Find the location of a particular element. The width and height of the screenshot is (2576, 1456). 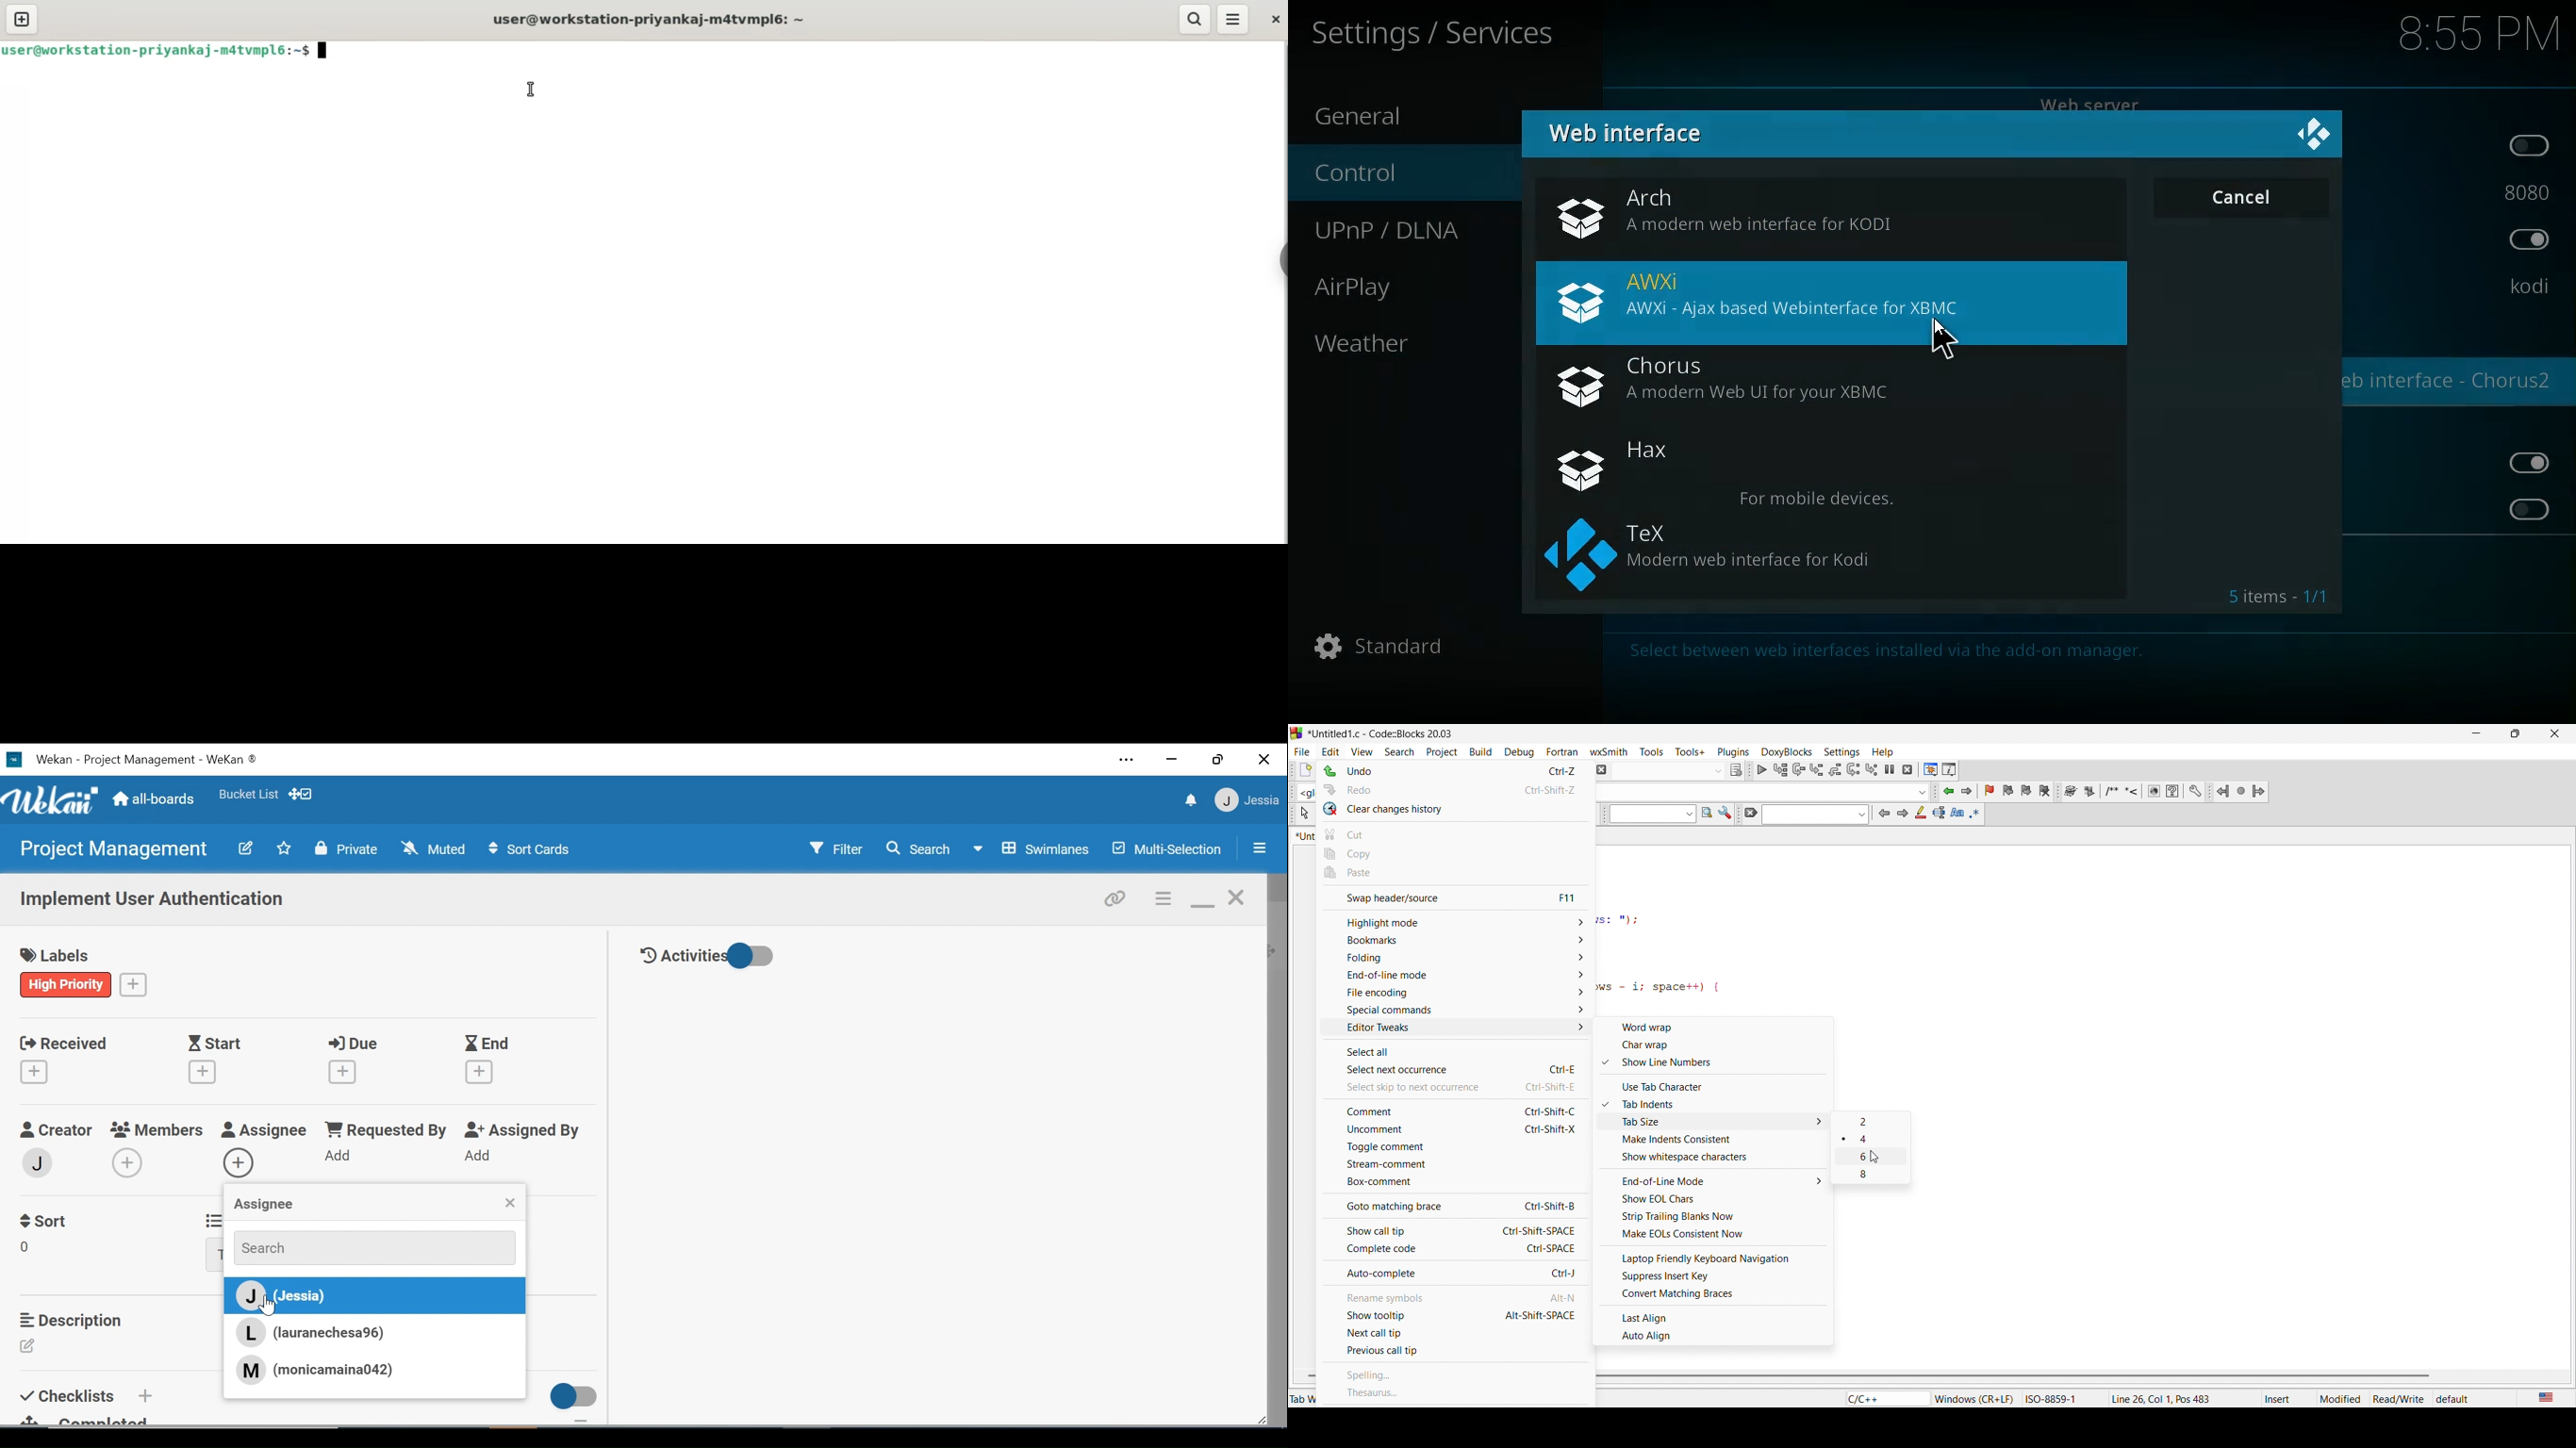

tex is located at coordinates (1838, 555).